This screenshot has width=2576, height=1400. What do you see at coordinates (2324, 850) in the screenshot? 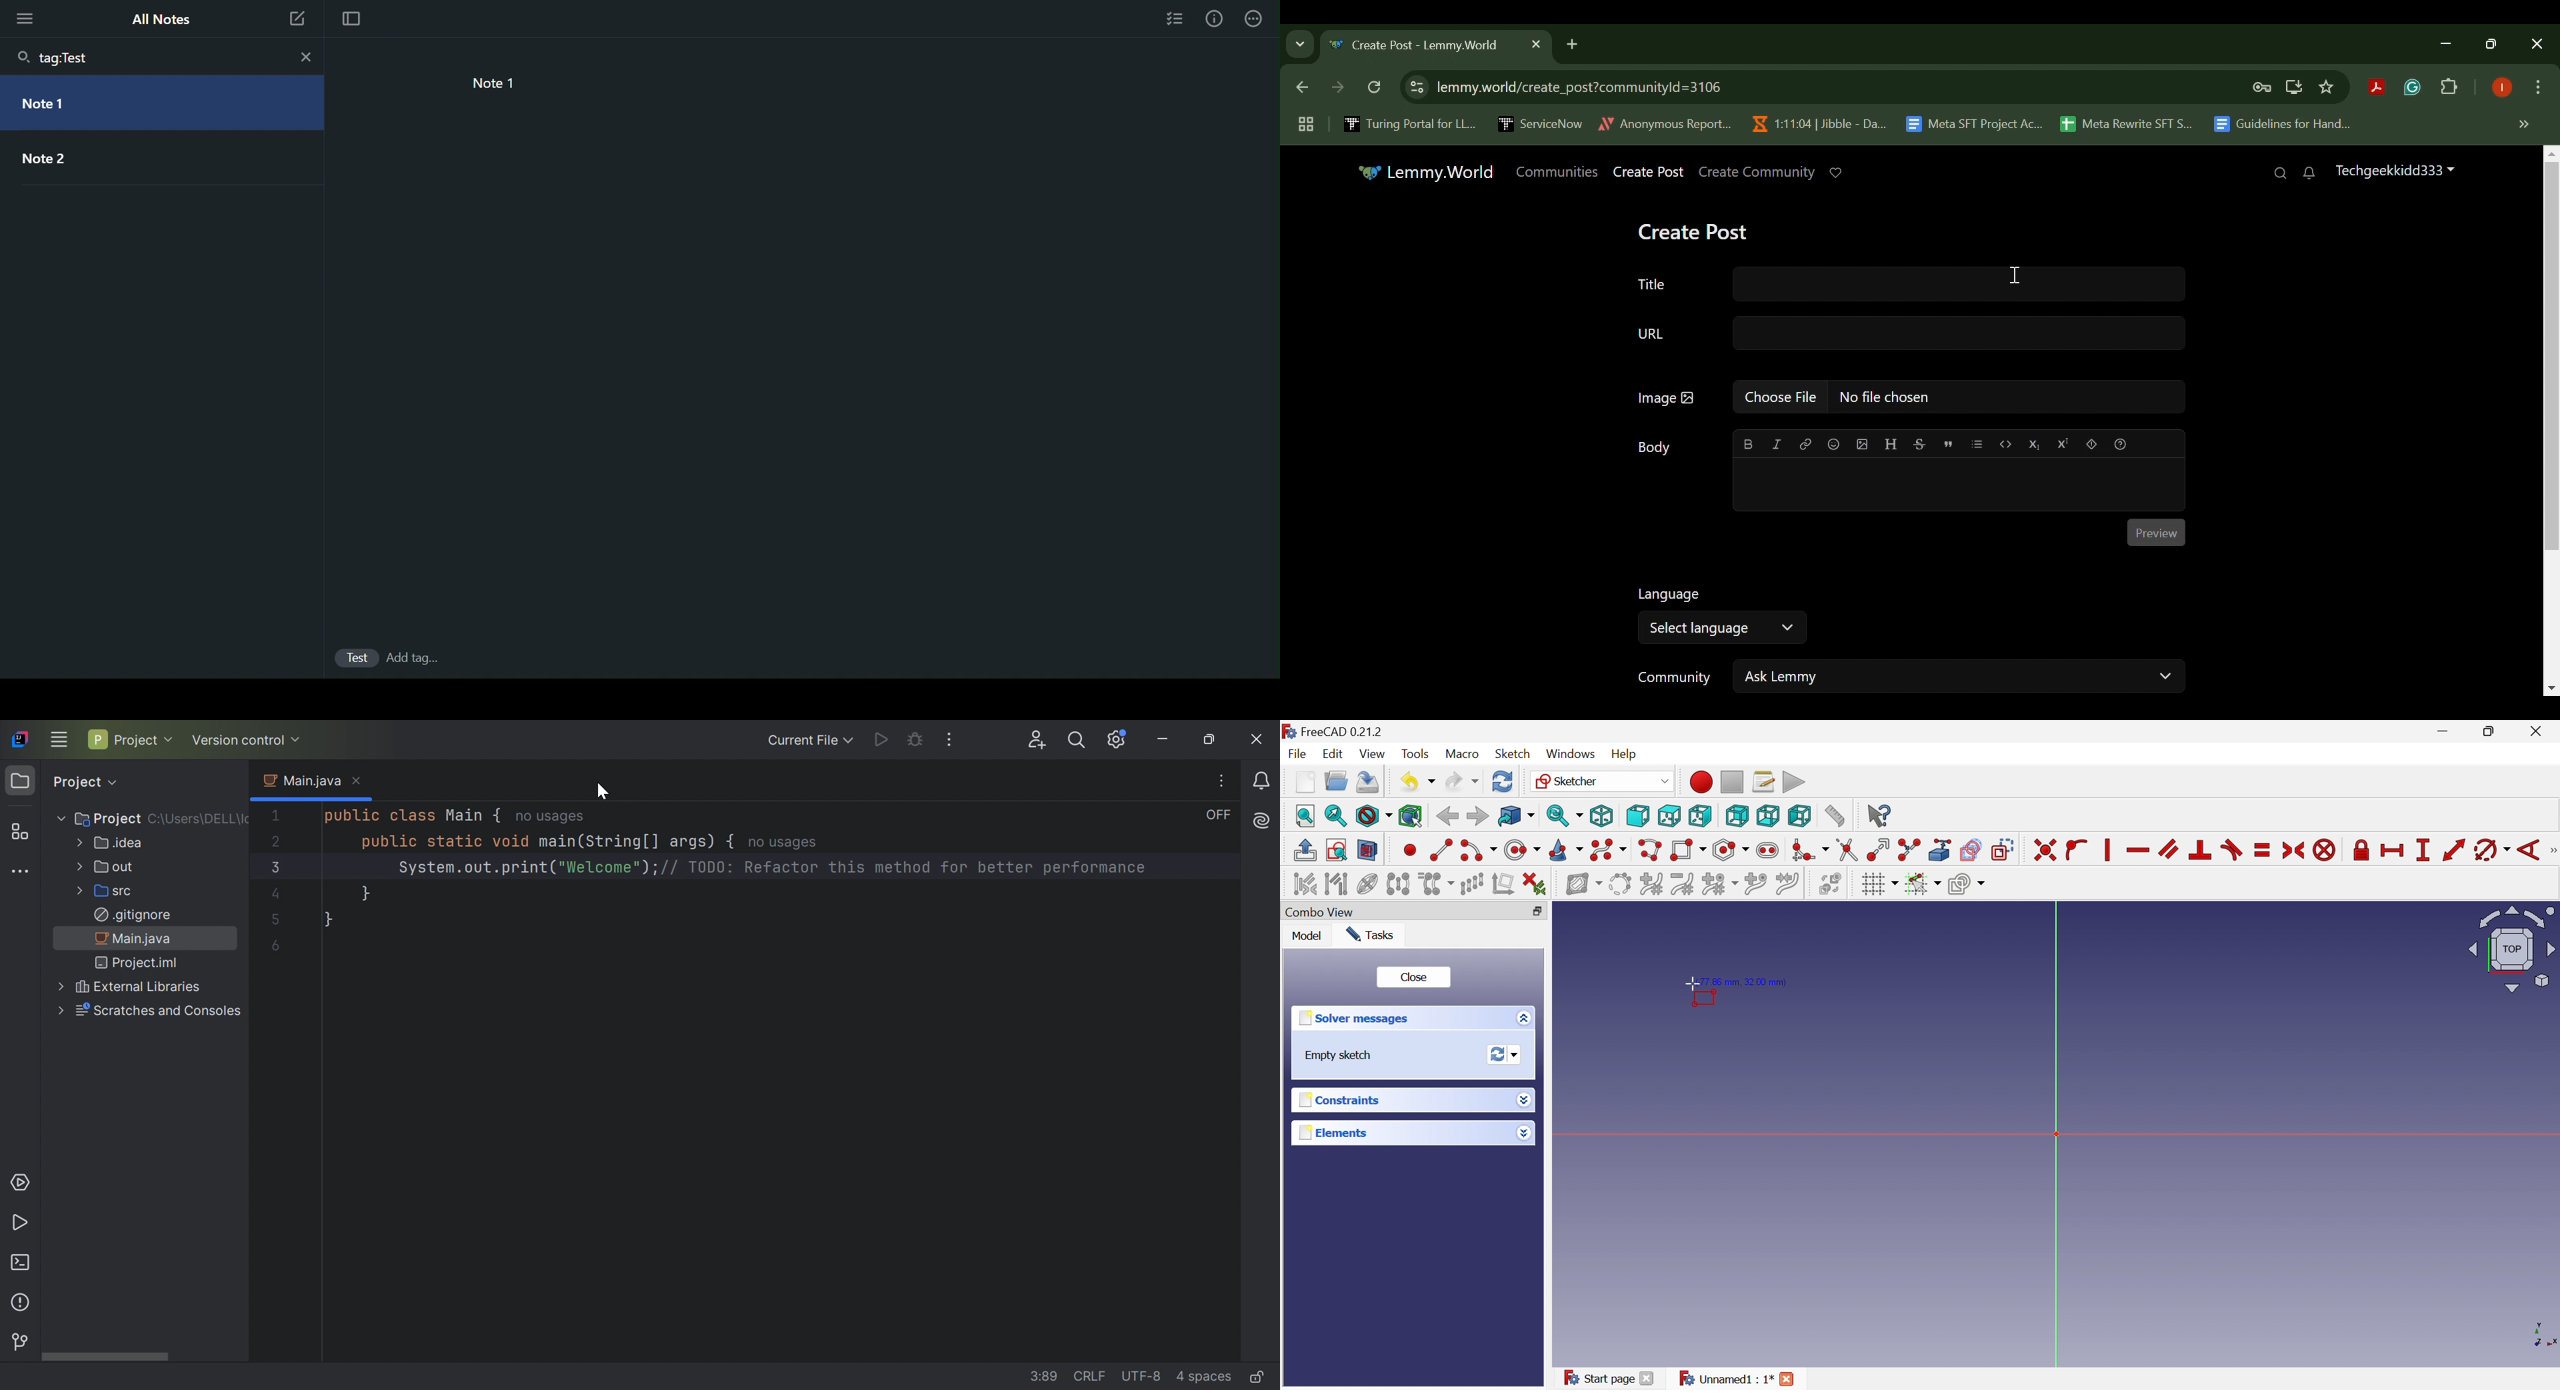
I see `Constrain block` at bounding box center [2324, 850].